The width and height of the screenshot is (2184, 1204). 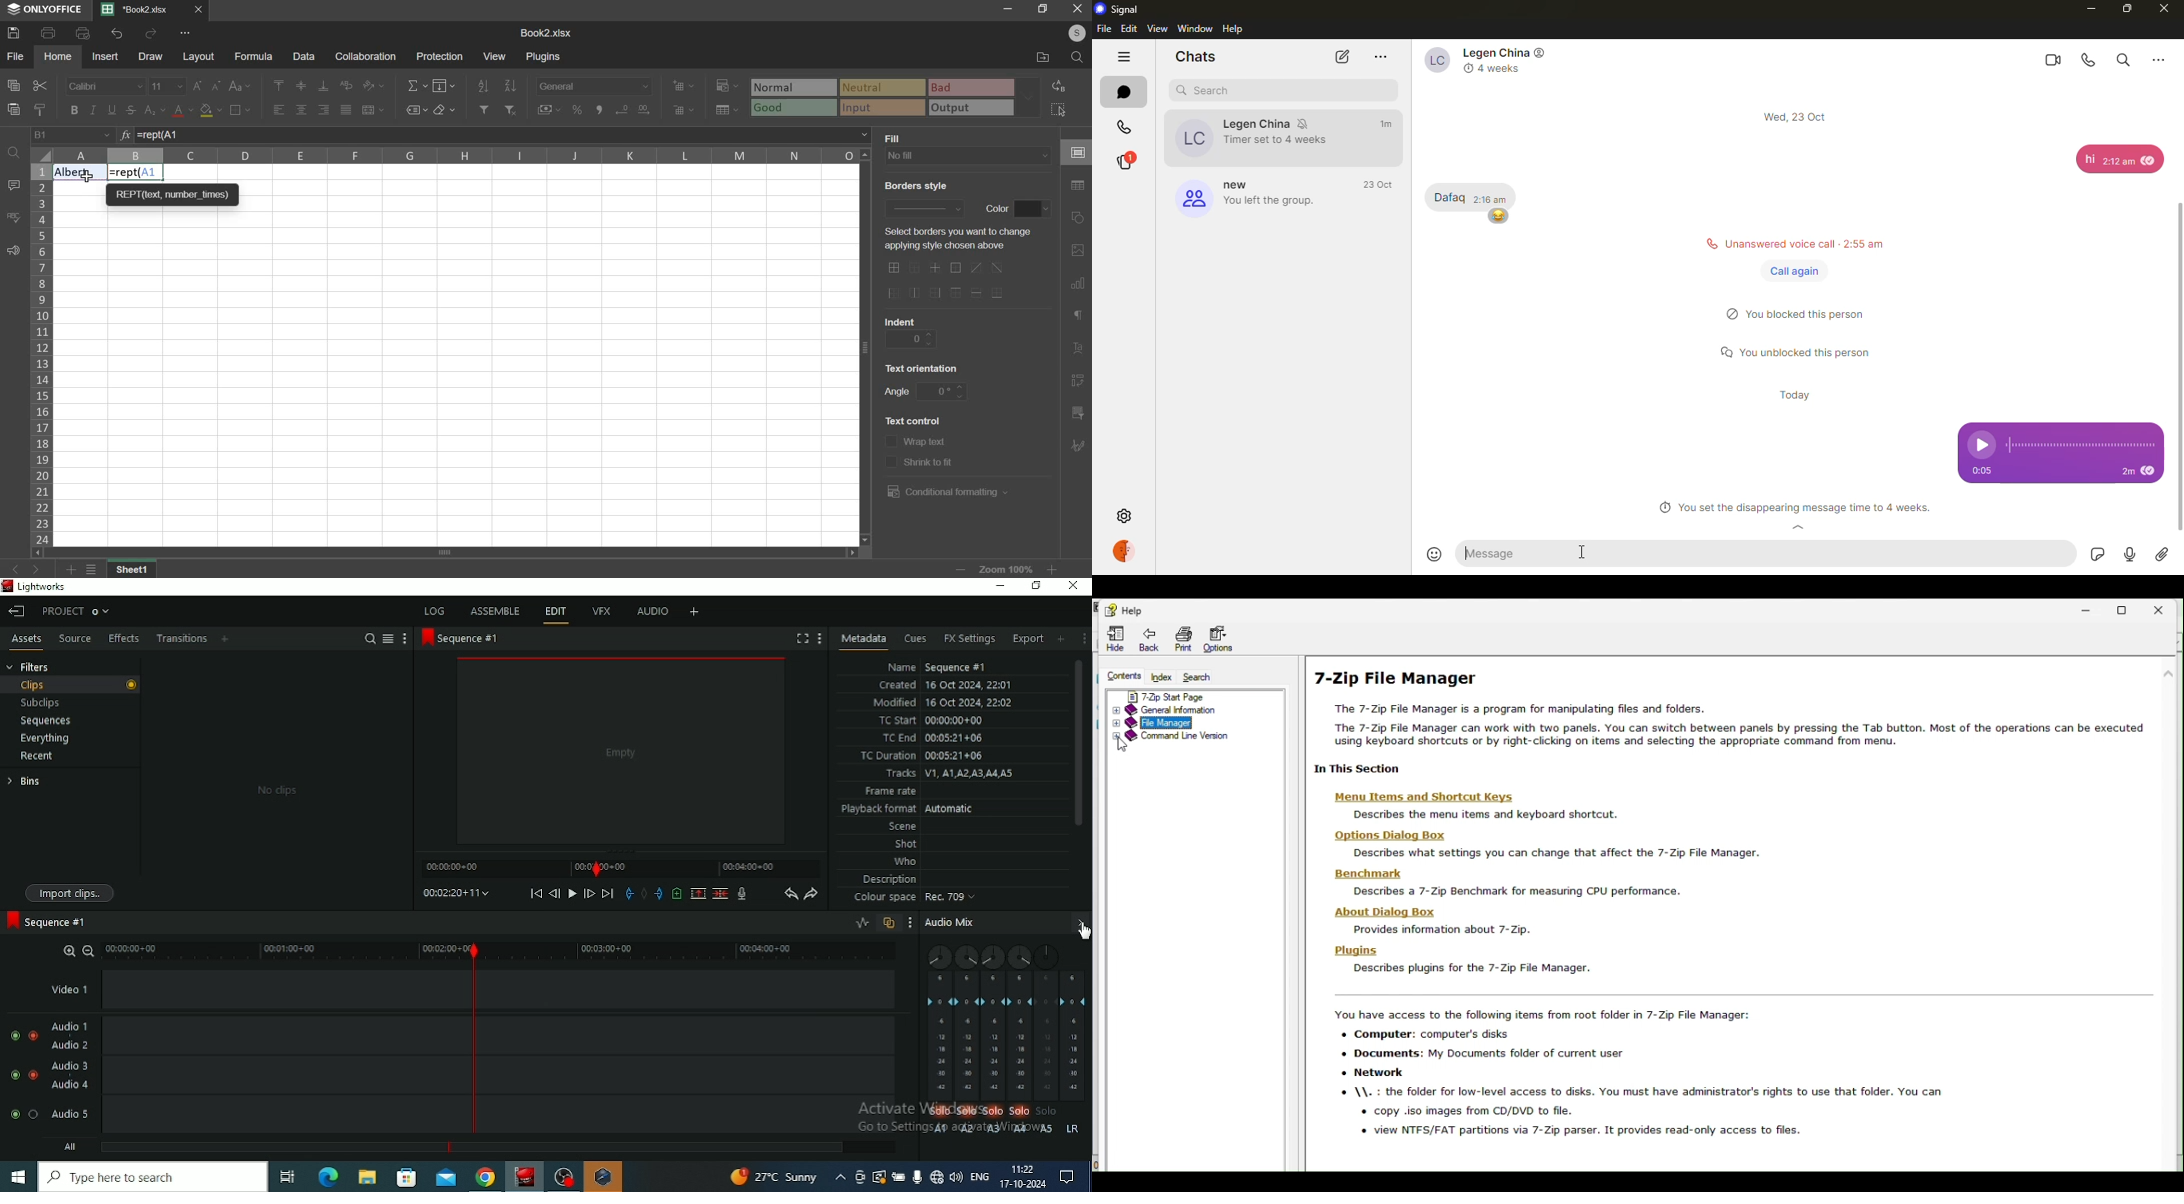 What do you see at coordinates (461, 638) in the screenshot?
I see `Sequence #1` at bounding box center [461, 638].